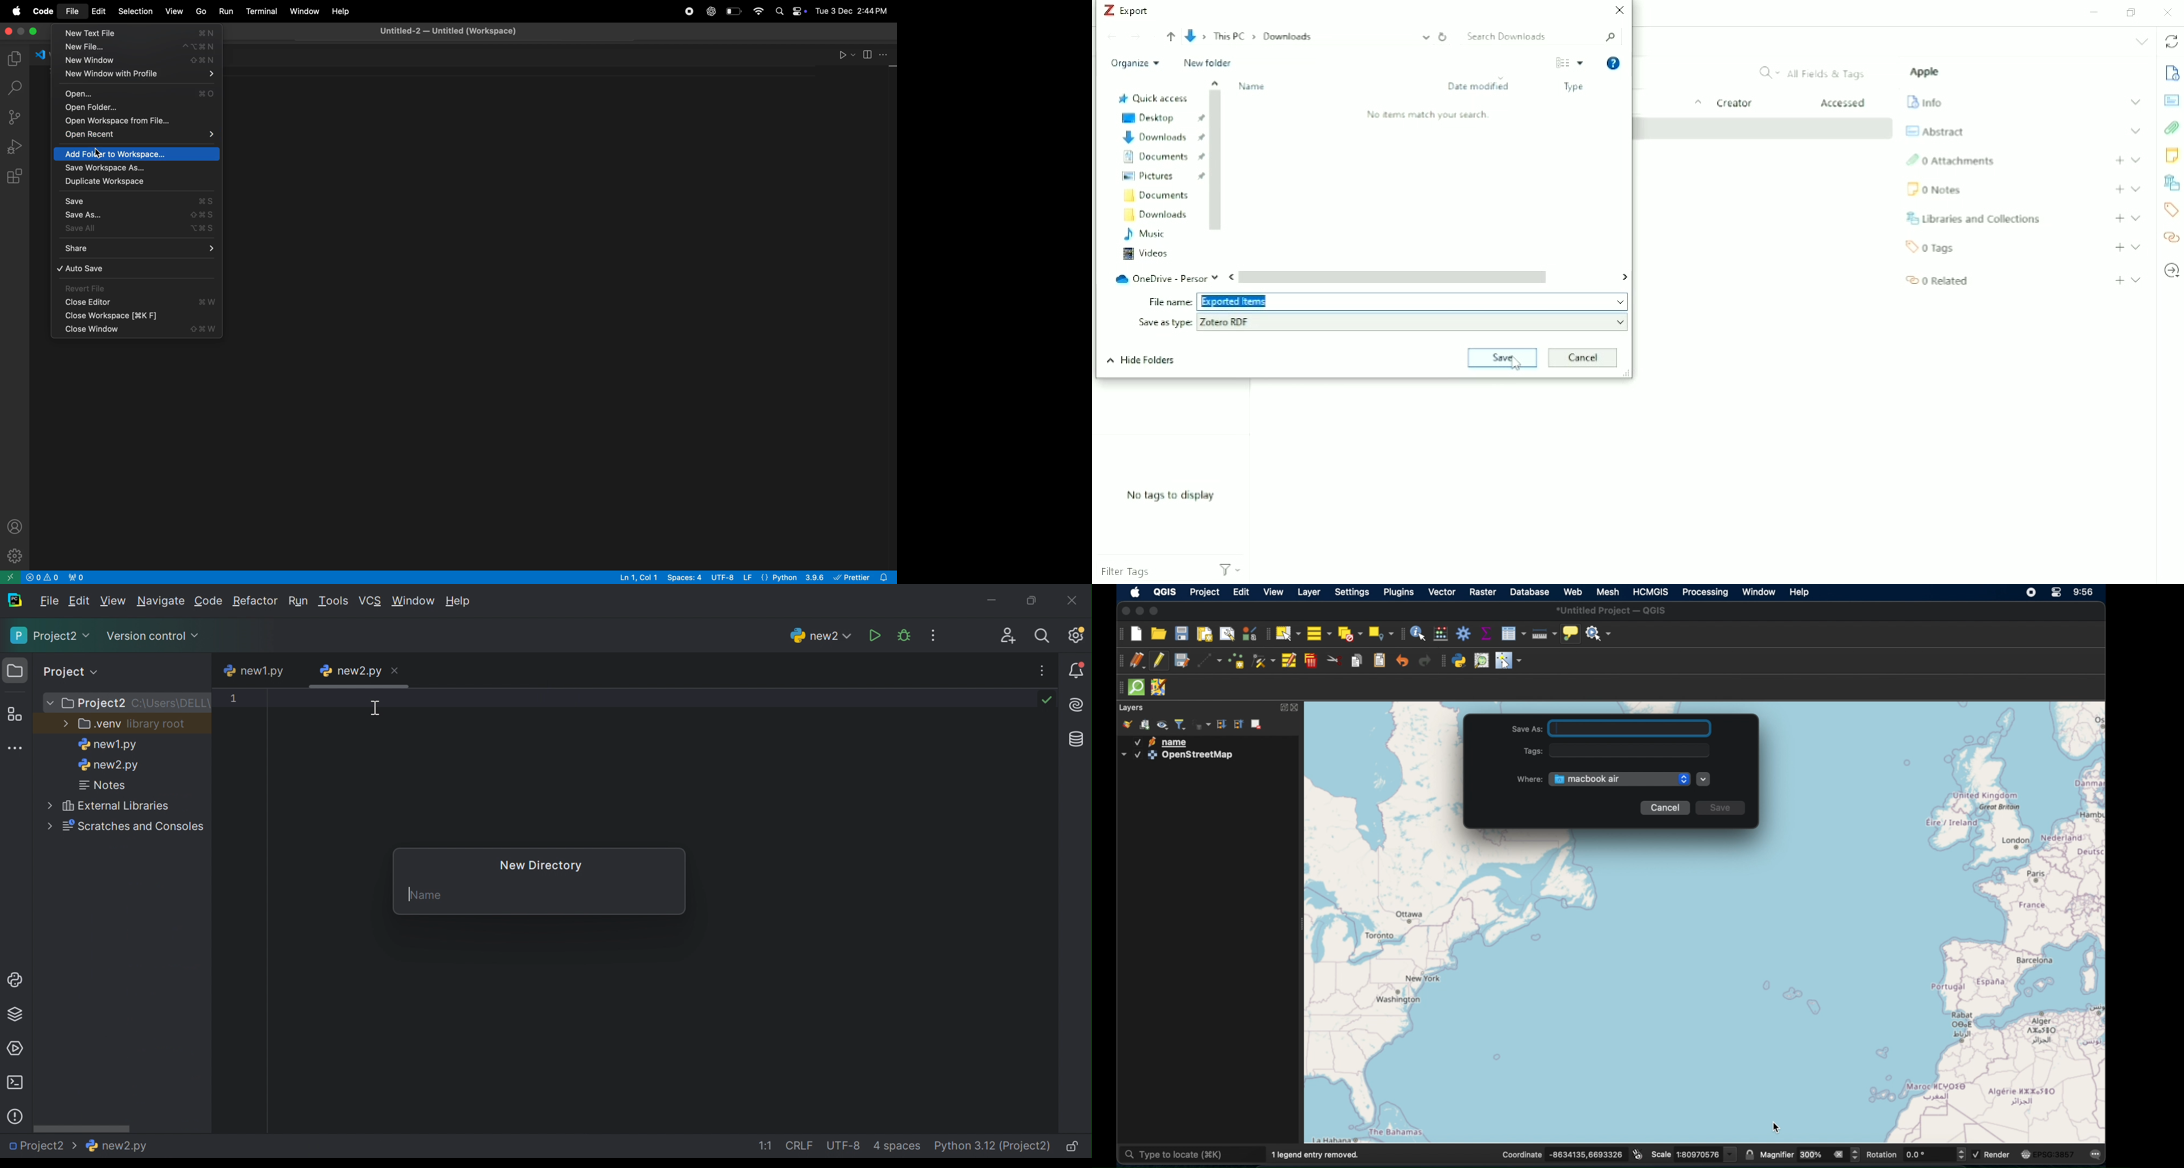 The width and height of the screenshot is (2184, 1176). What do you see at coordinates (2172, 237) in the screenshot?
I see `Related` at bounding box center [2172, 237].